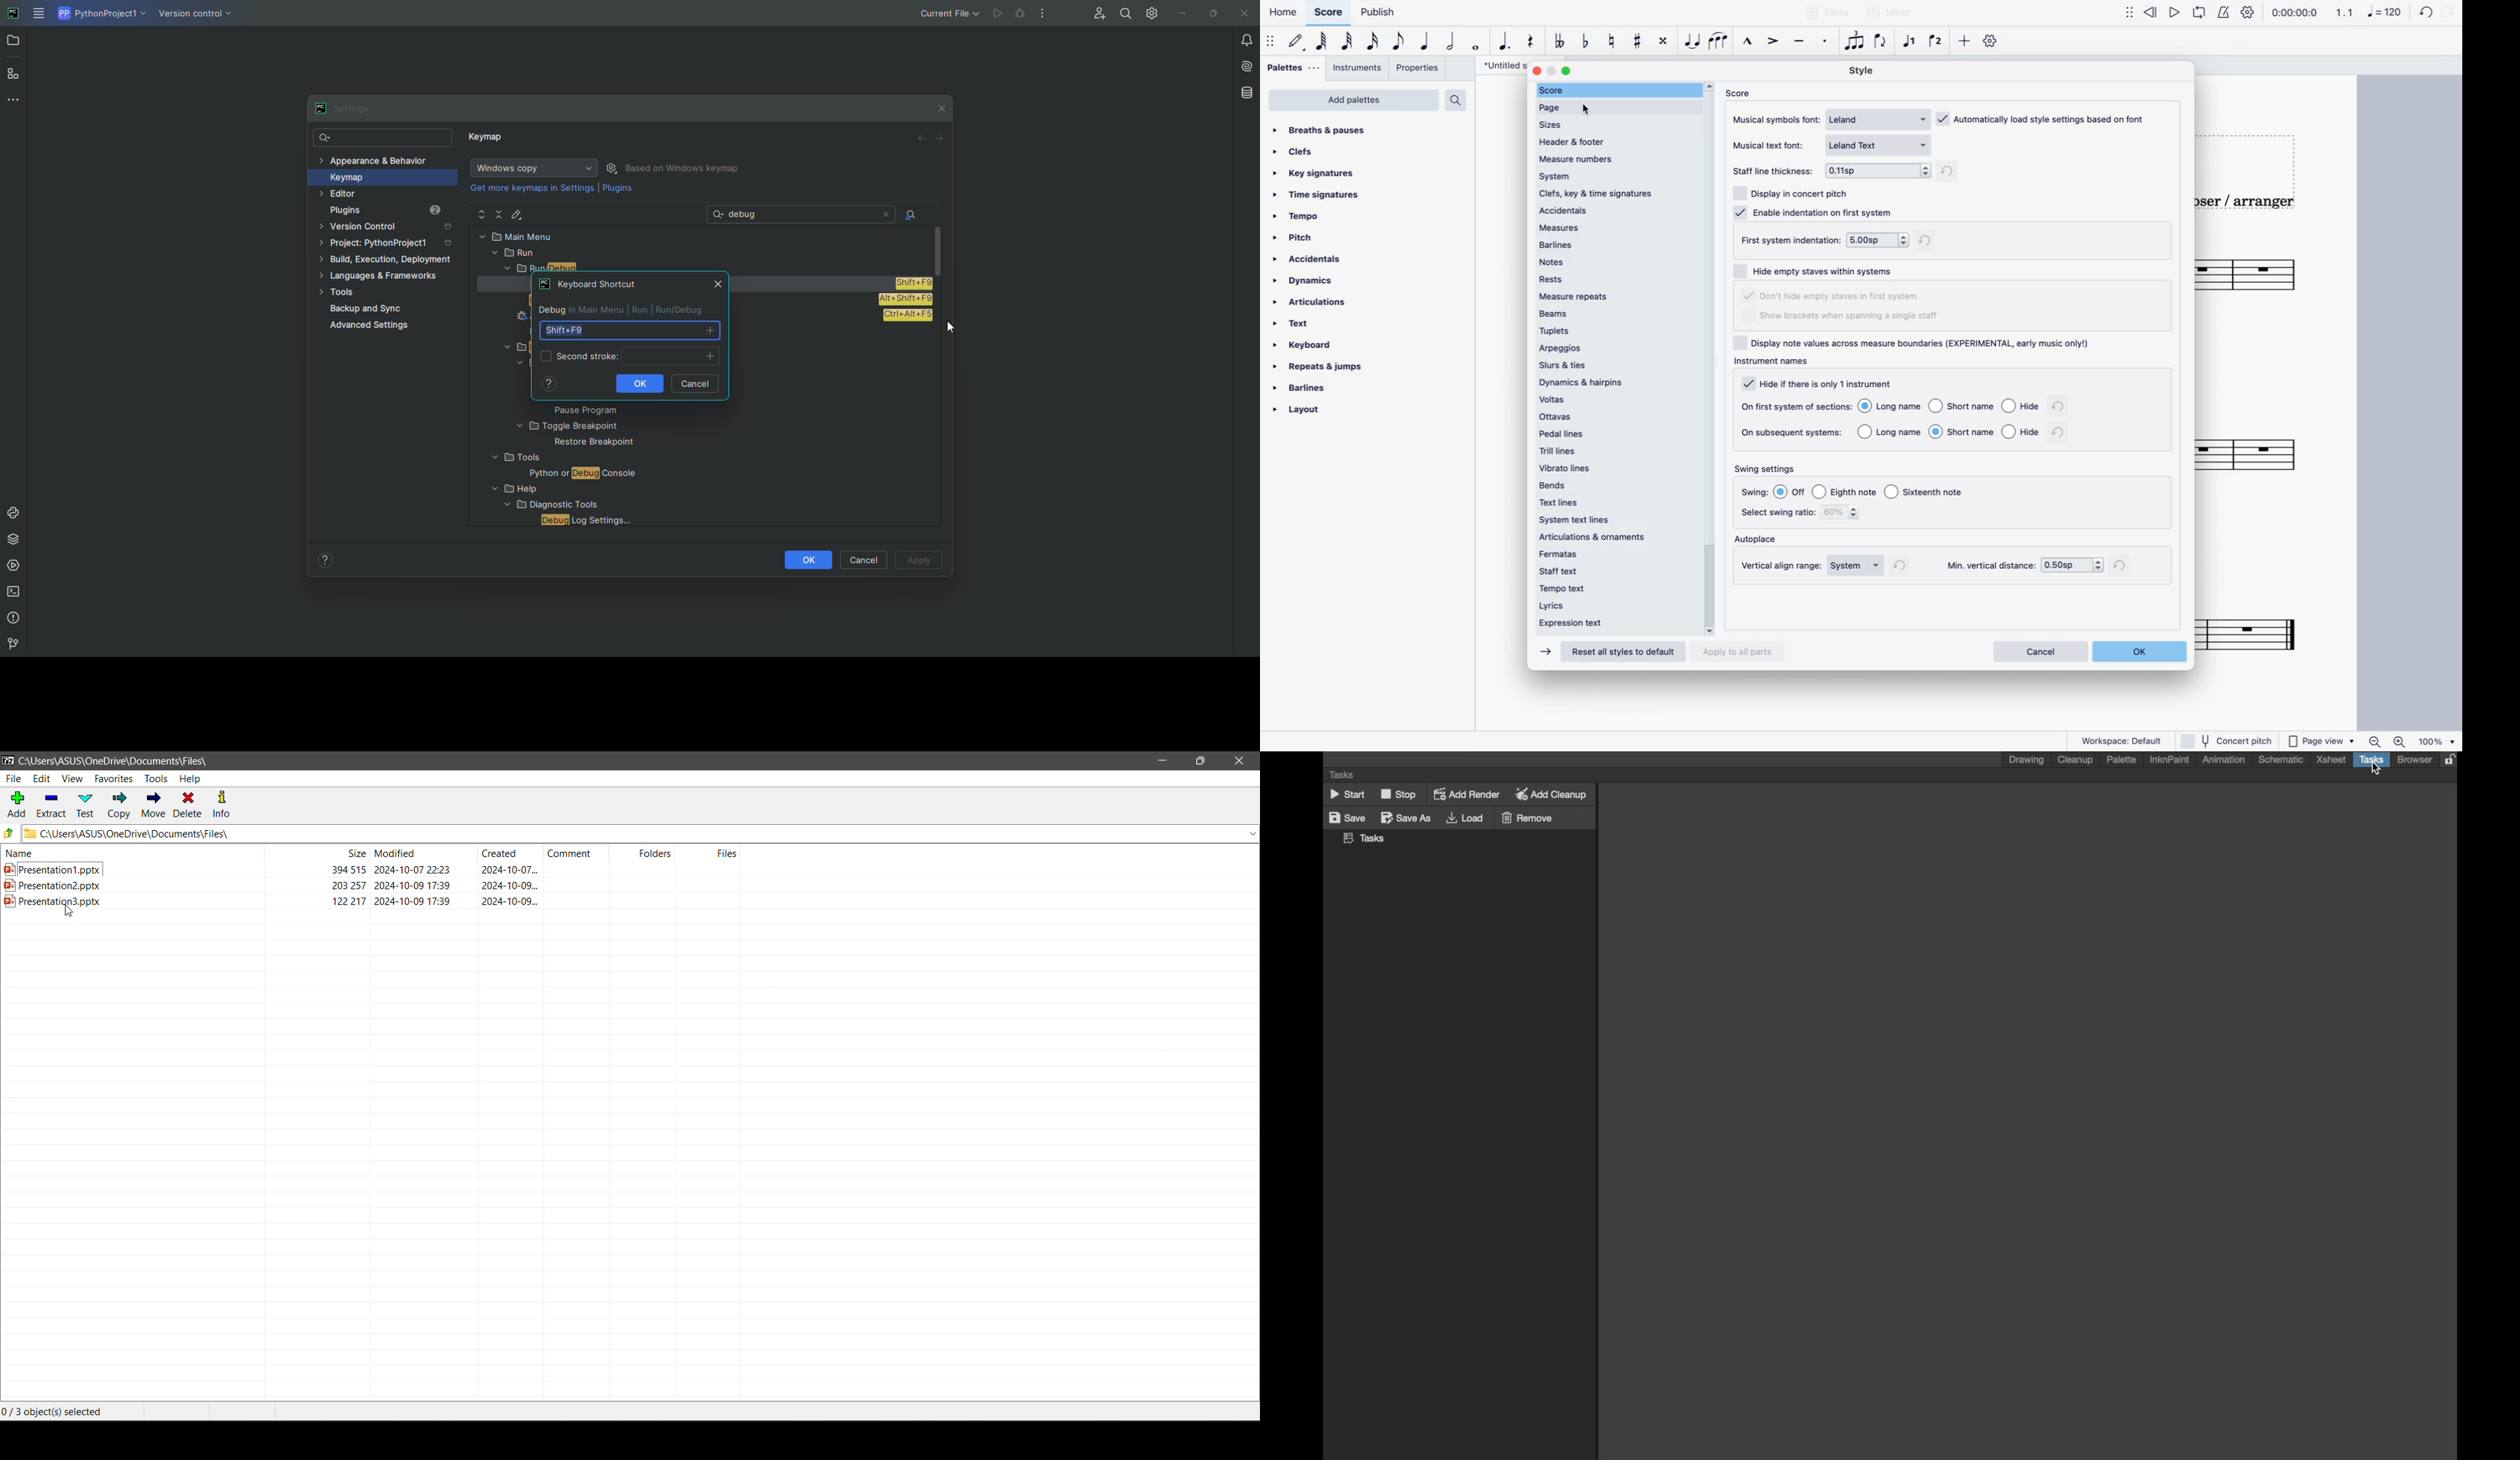  What do you see at coordinates (1873, 492) in the screenshot?
I see `swing options` at bounding box center [1873, 492].